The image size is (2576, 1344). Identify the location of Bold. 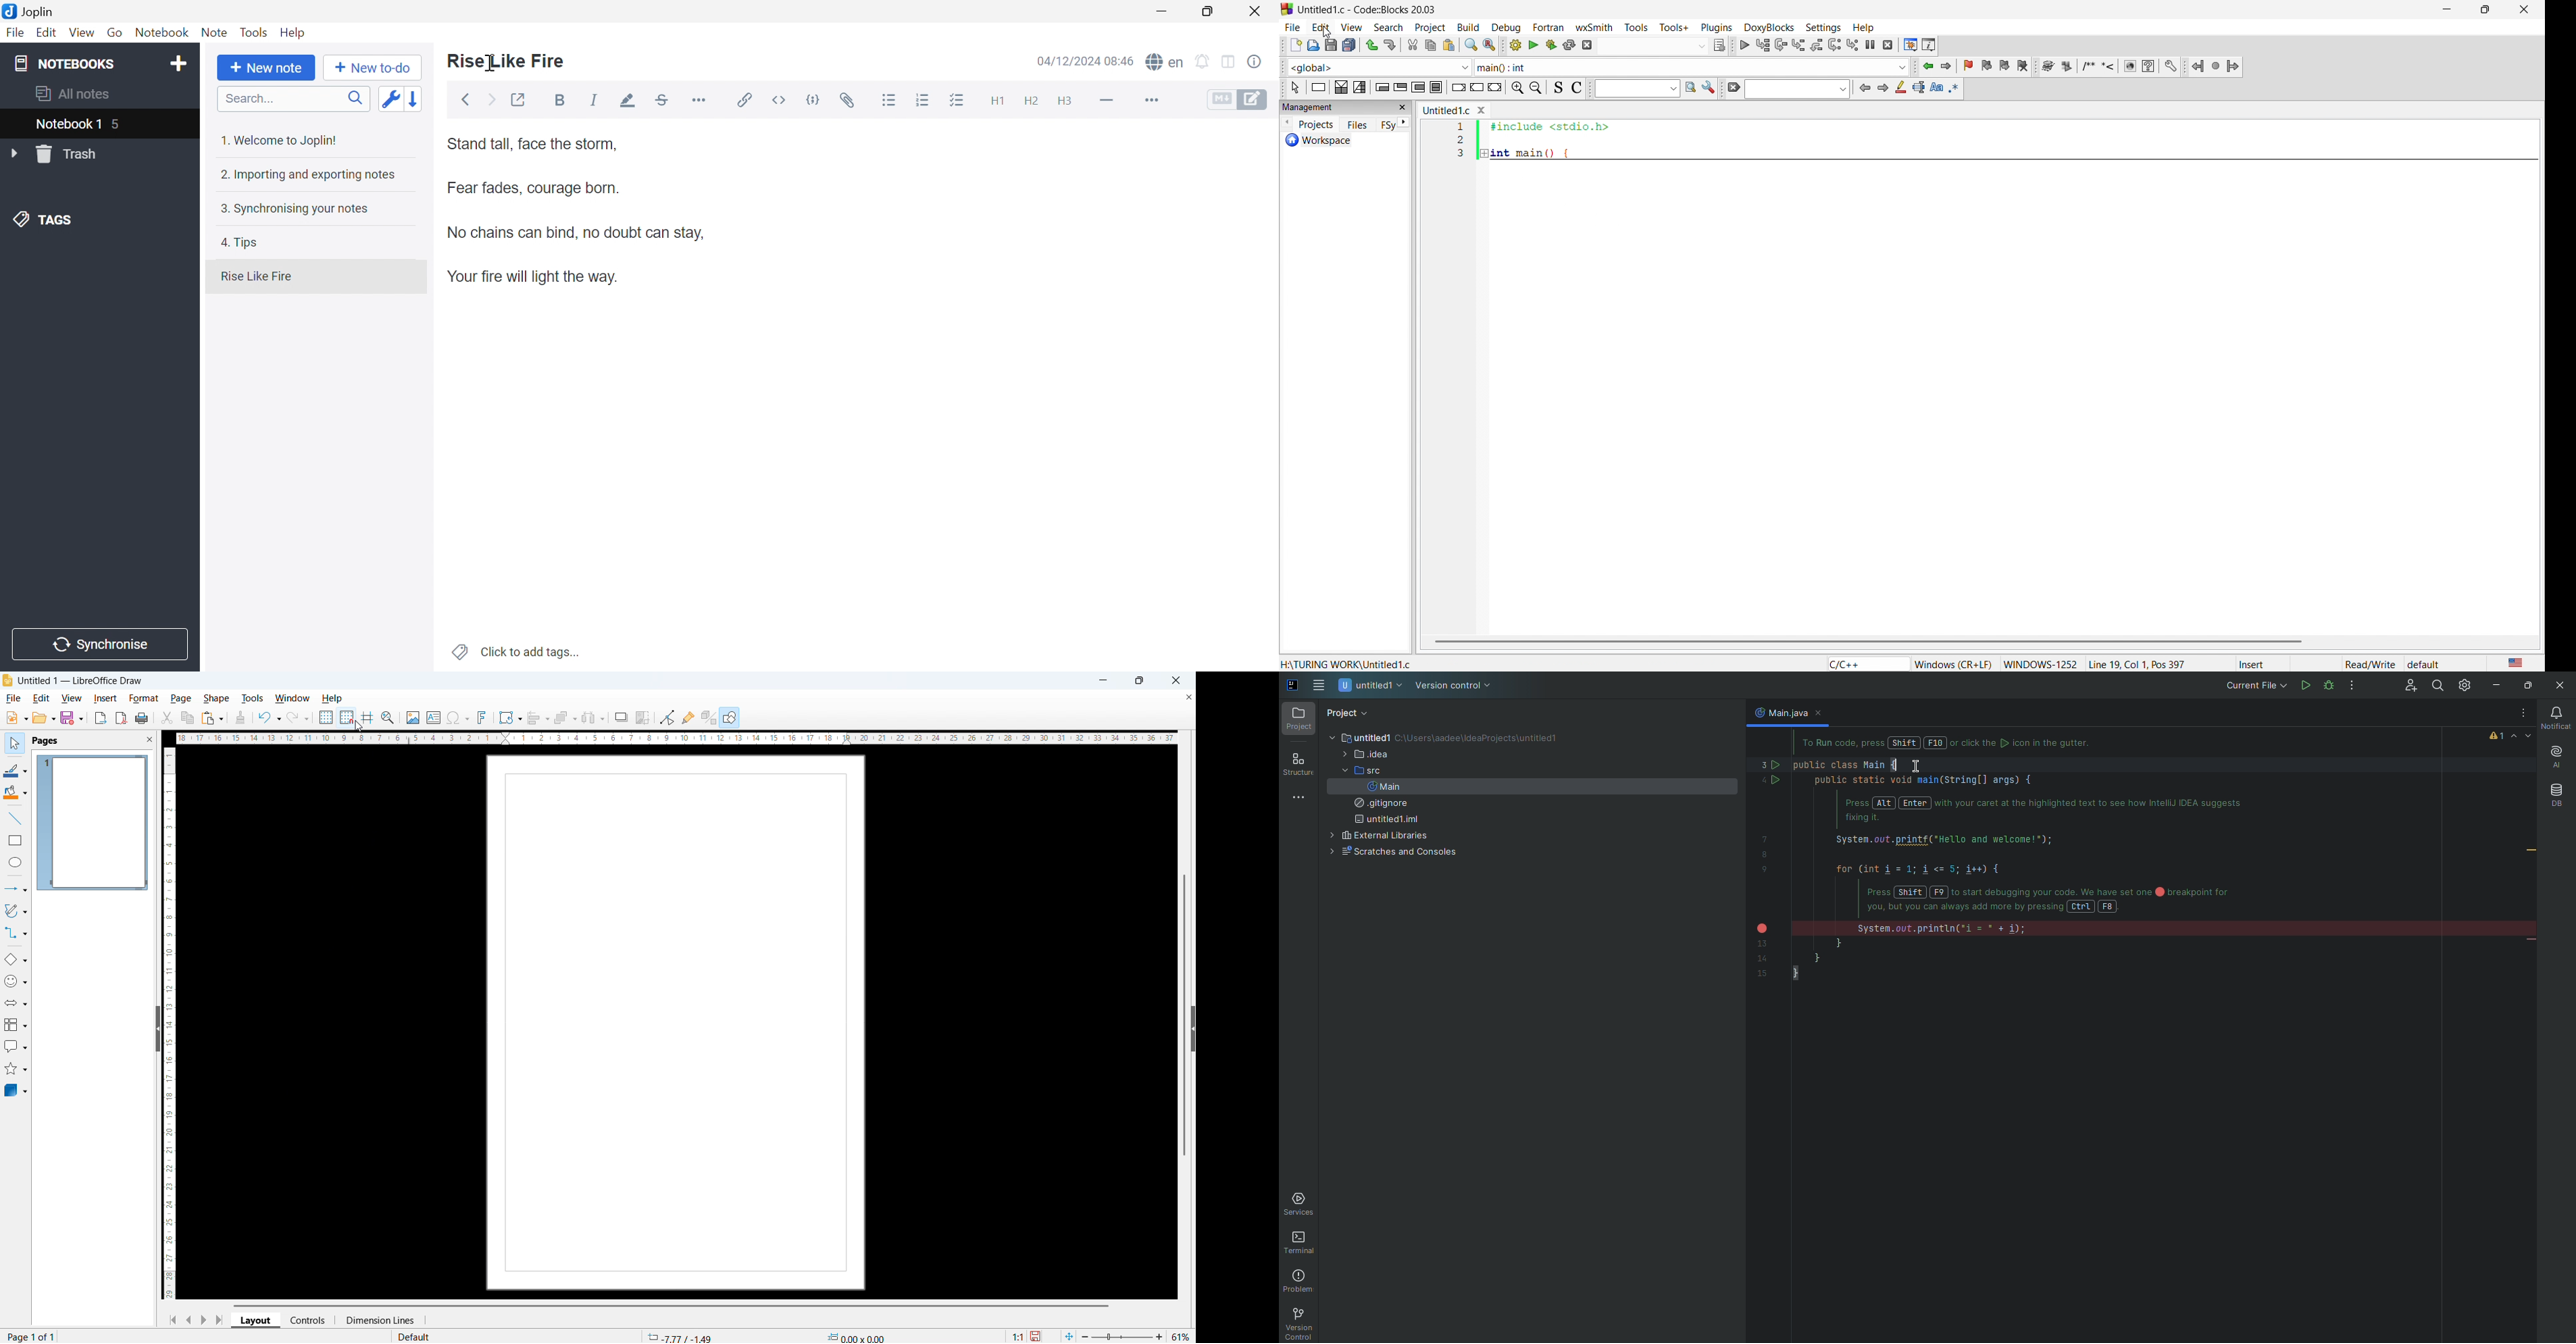
(559, 99).